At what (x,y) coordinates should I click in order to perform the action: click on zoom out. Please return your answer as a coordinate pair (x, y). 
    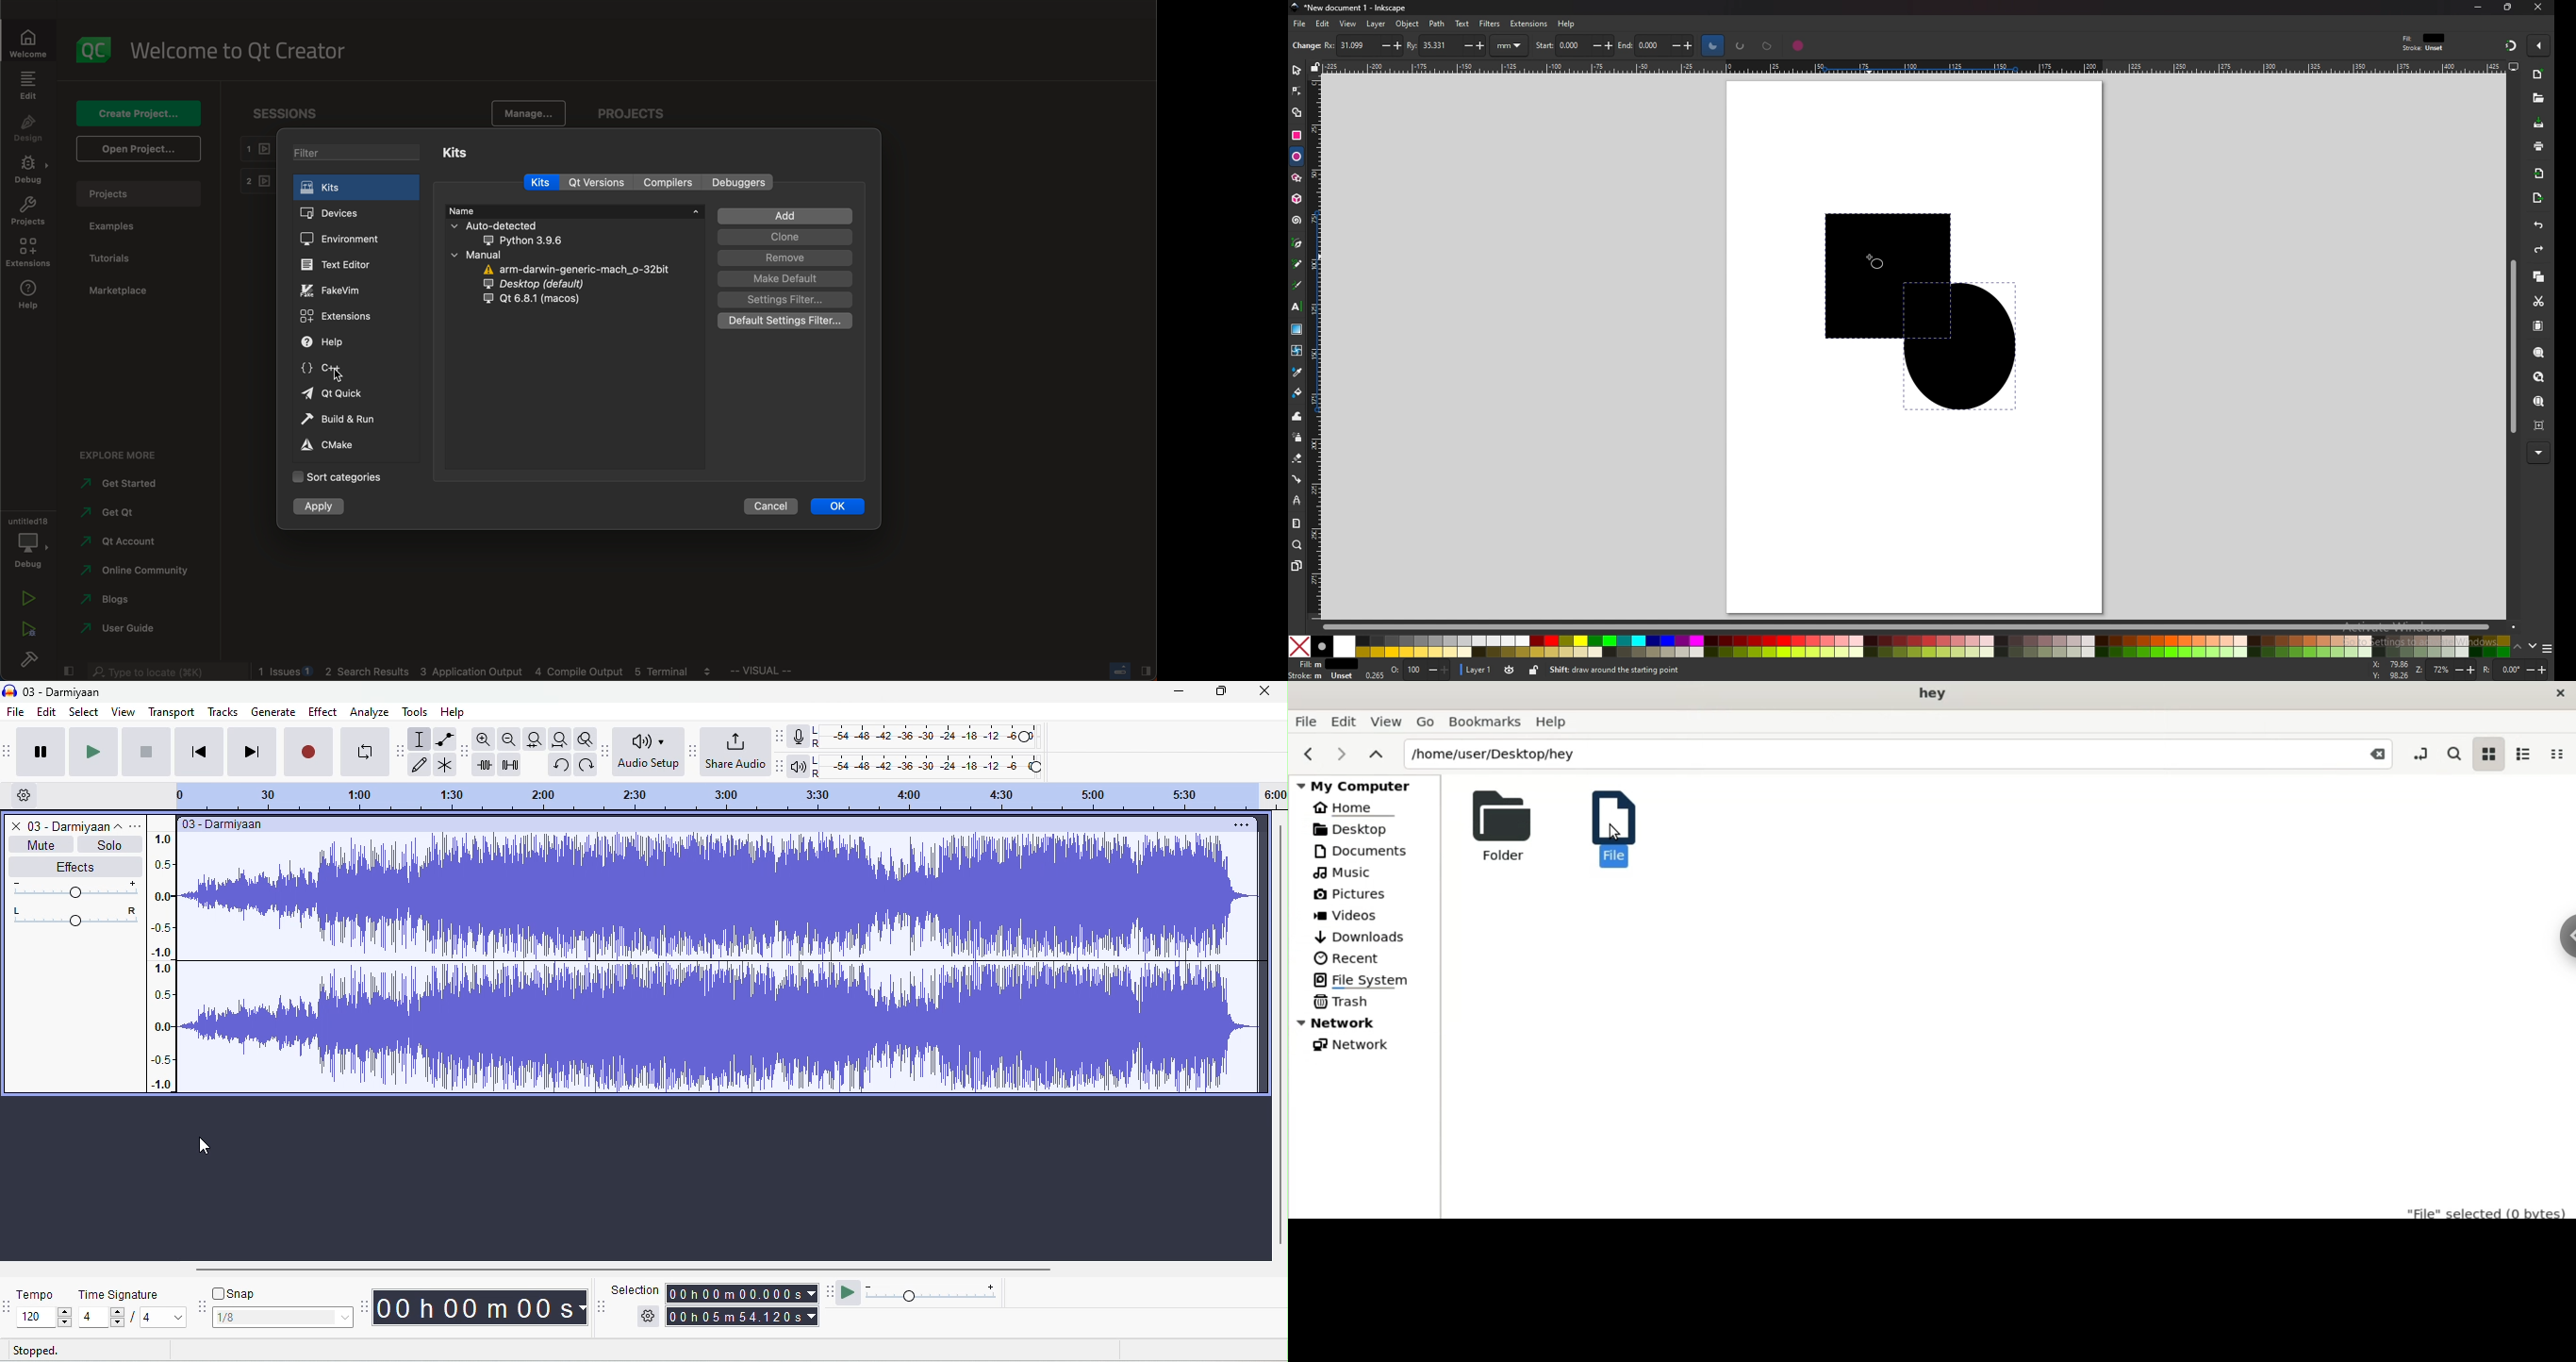
    Looking at the image, I should click on (509, 739).